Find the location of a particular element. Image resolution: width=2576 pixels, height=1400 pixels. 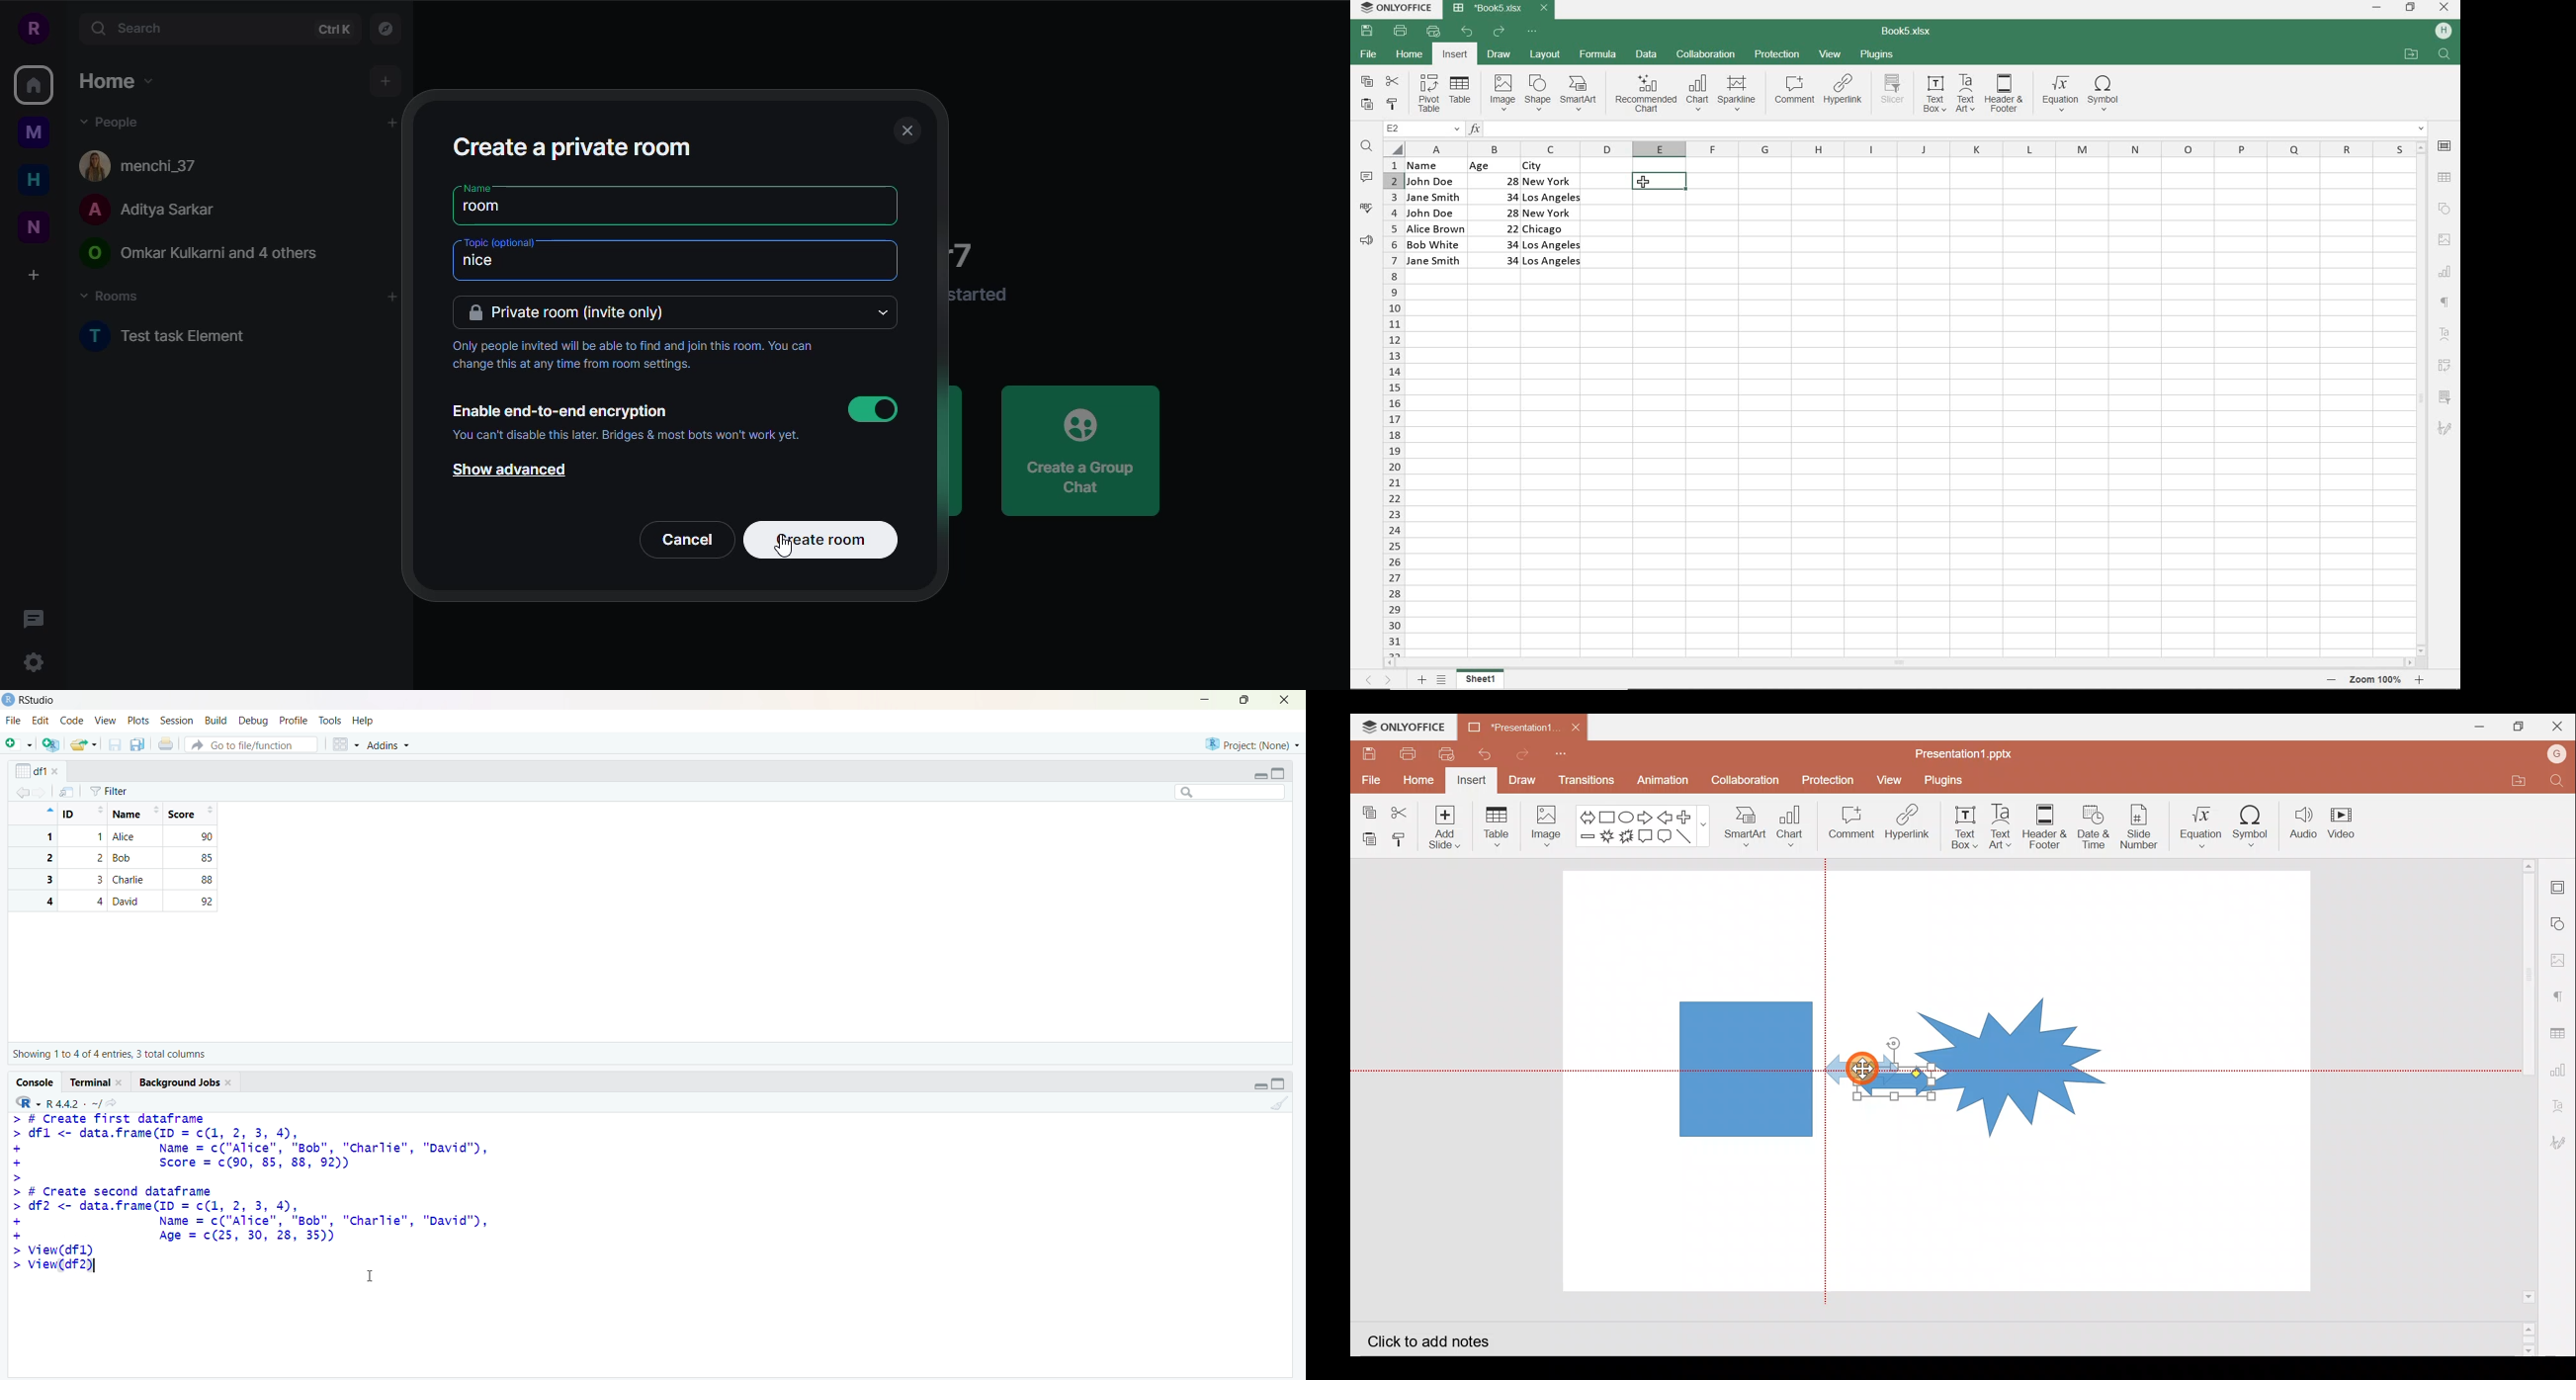

topic is located at coordinates (501, 242).